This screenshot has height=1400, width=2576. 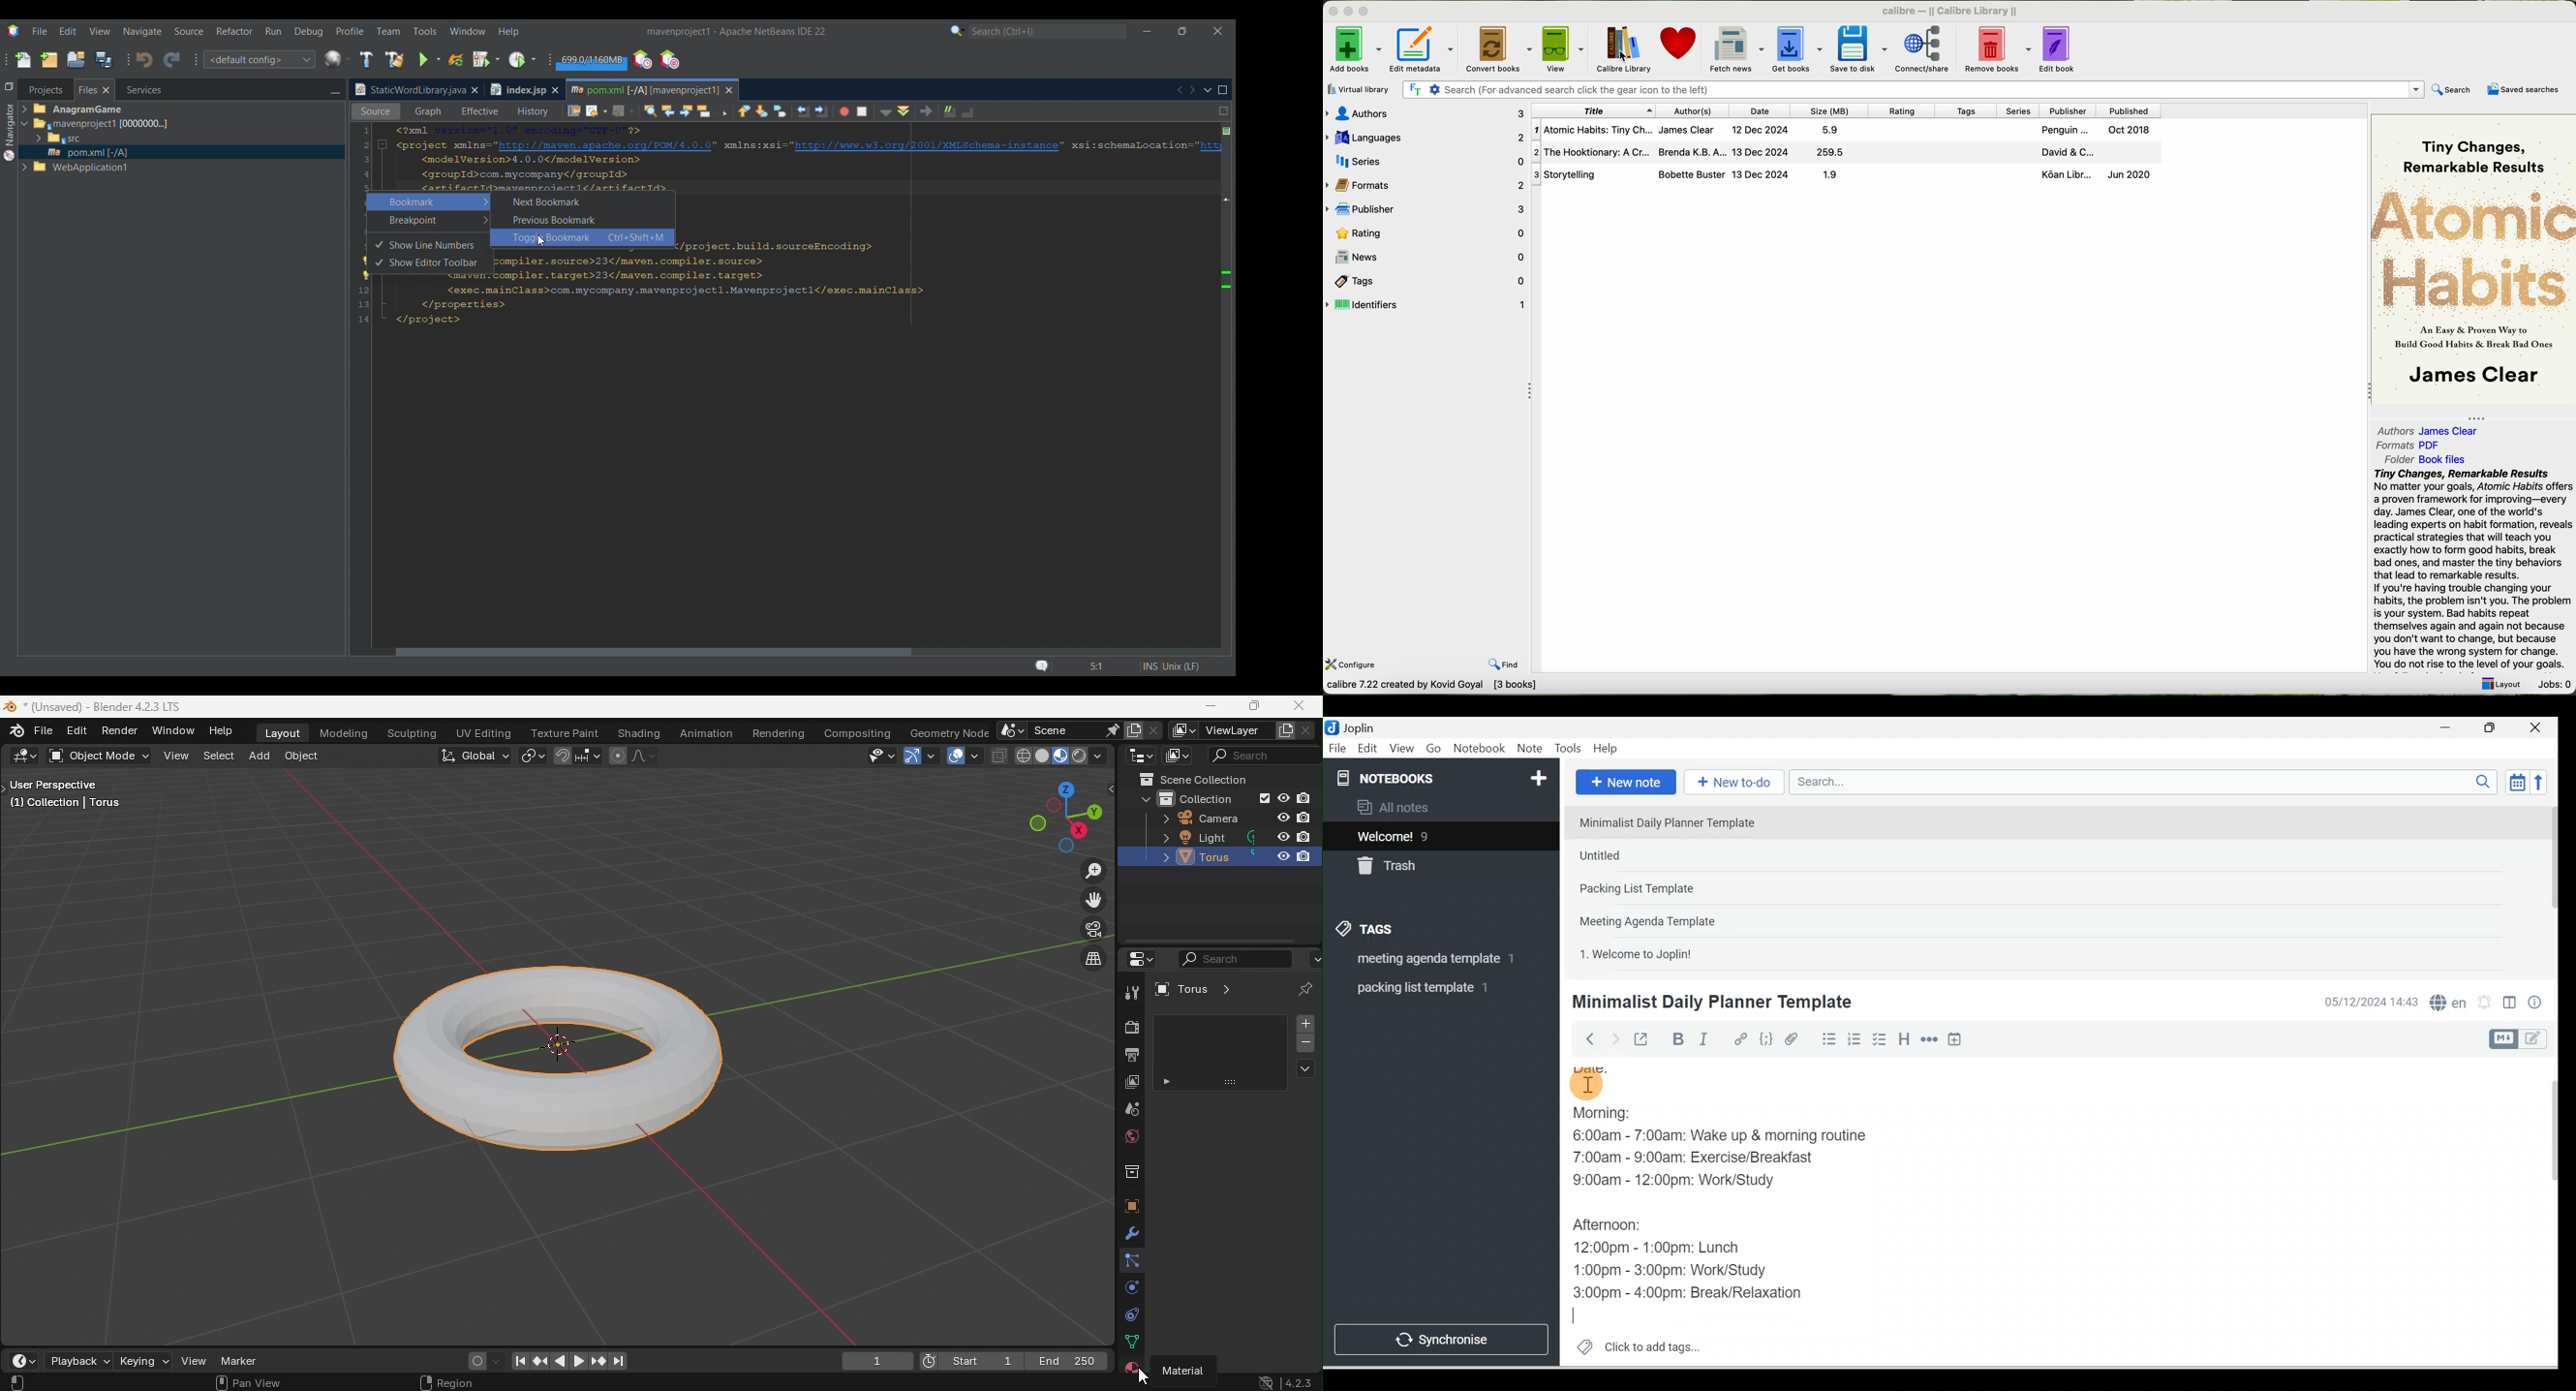 What do you see at coordinates (2442, 459) in the screenshot?
I see `Book file` at bounding box center [2442, 459].